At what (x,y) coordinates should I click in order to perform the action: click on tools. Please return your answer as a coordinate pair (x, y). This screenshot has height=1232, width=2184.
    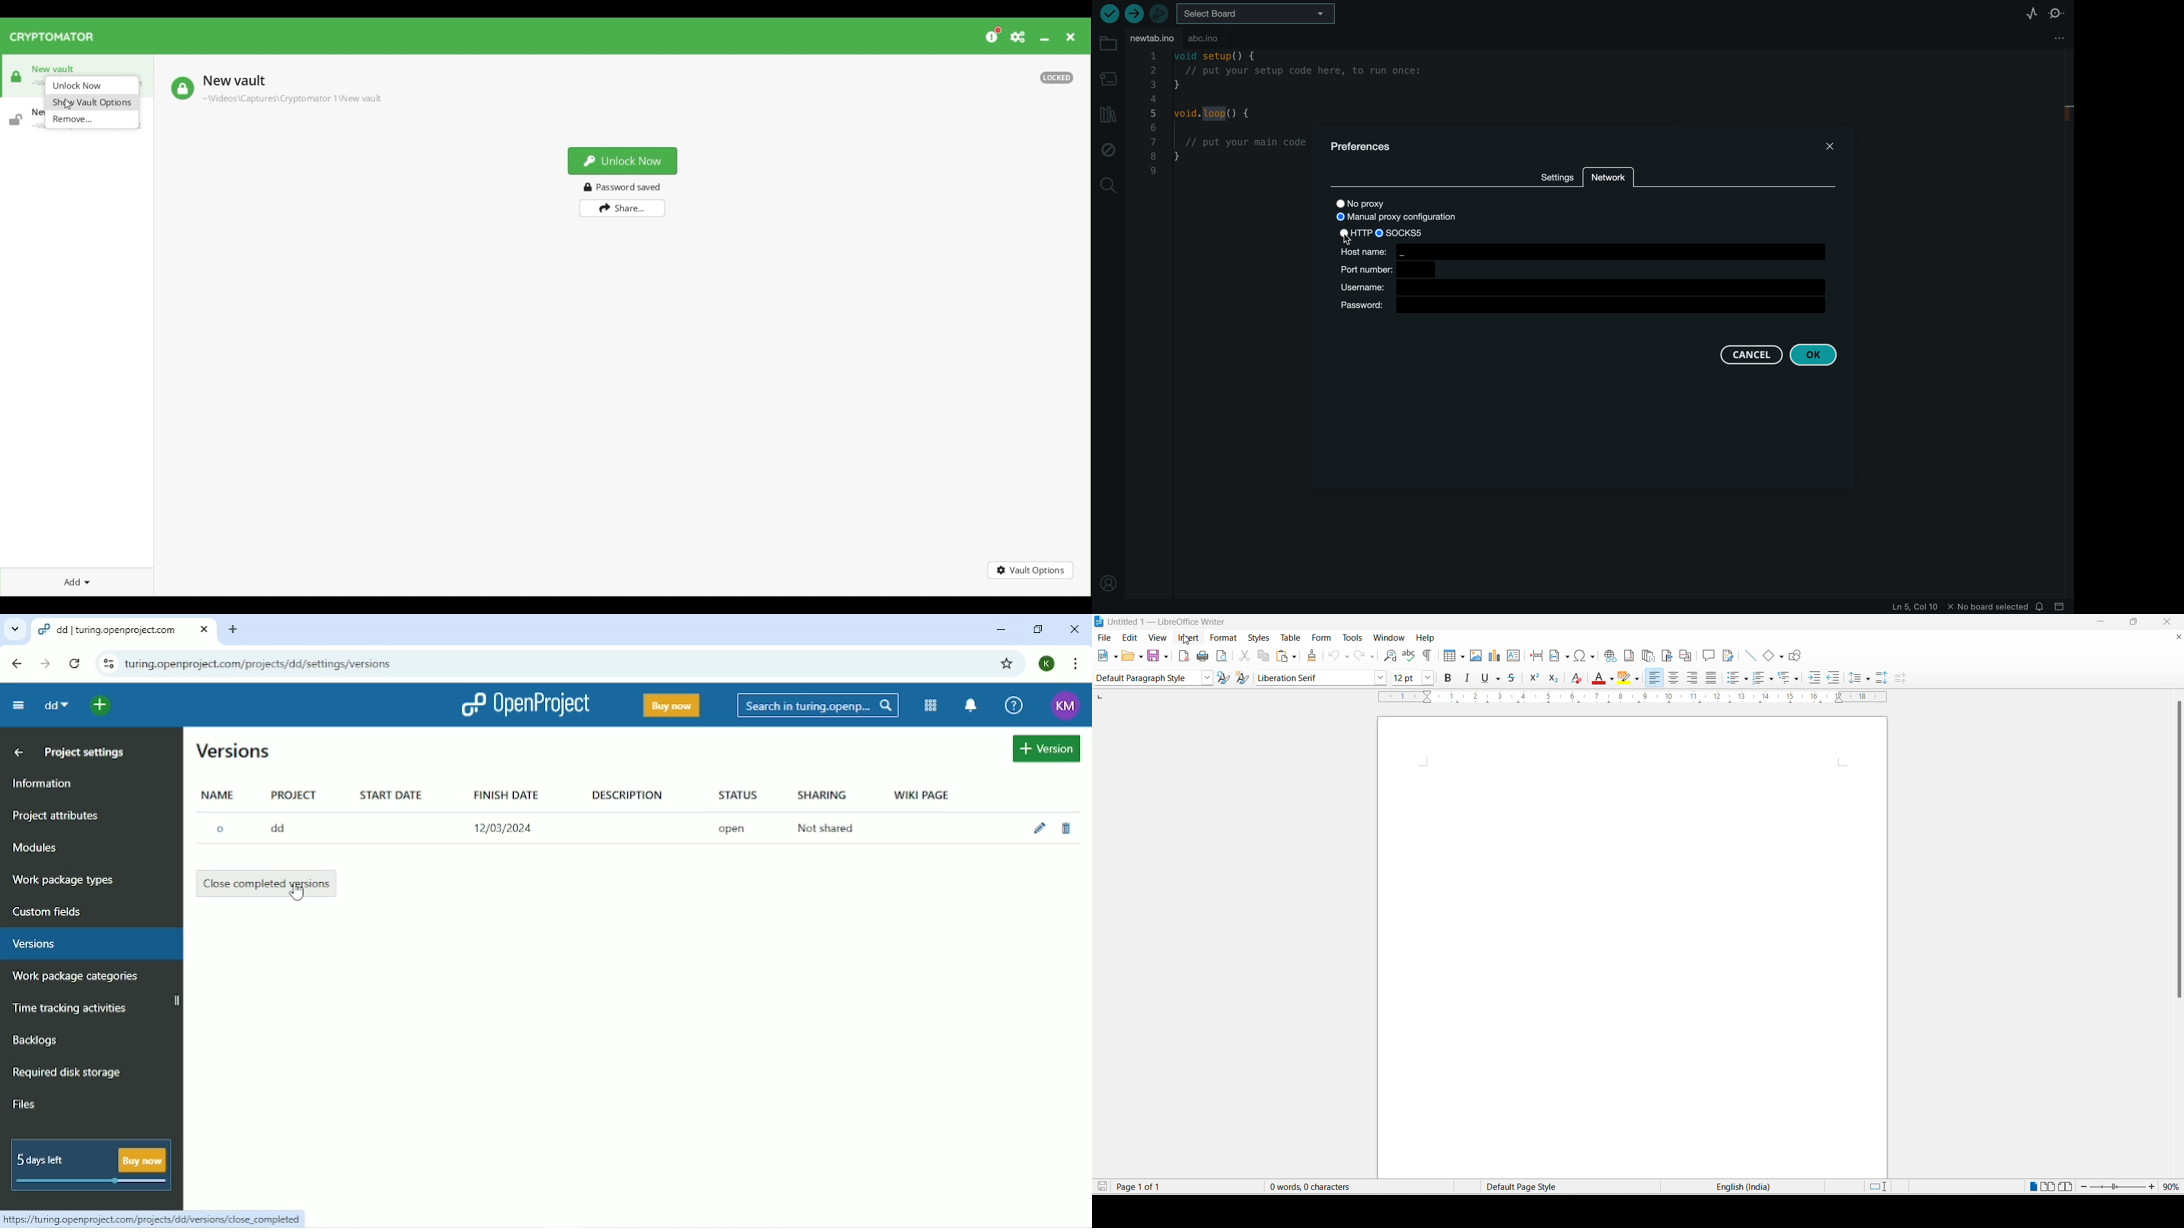
    Looking at the image, I should click on (1353, 636).